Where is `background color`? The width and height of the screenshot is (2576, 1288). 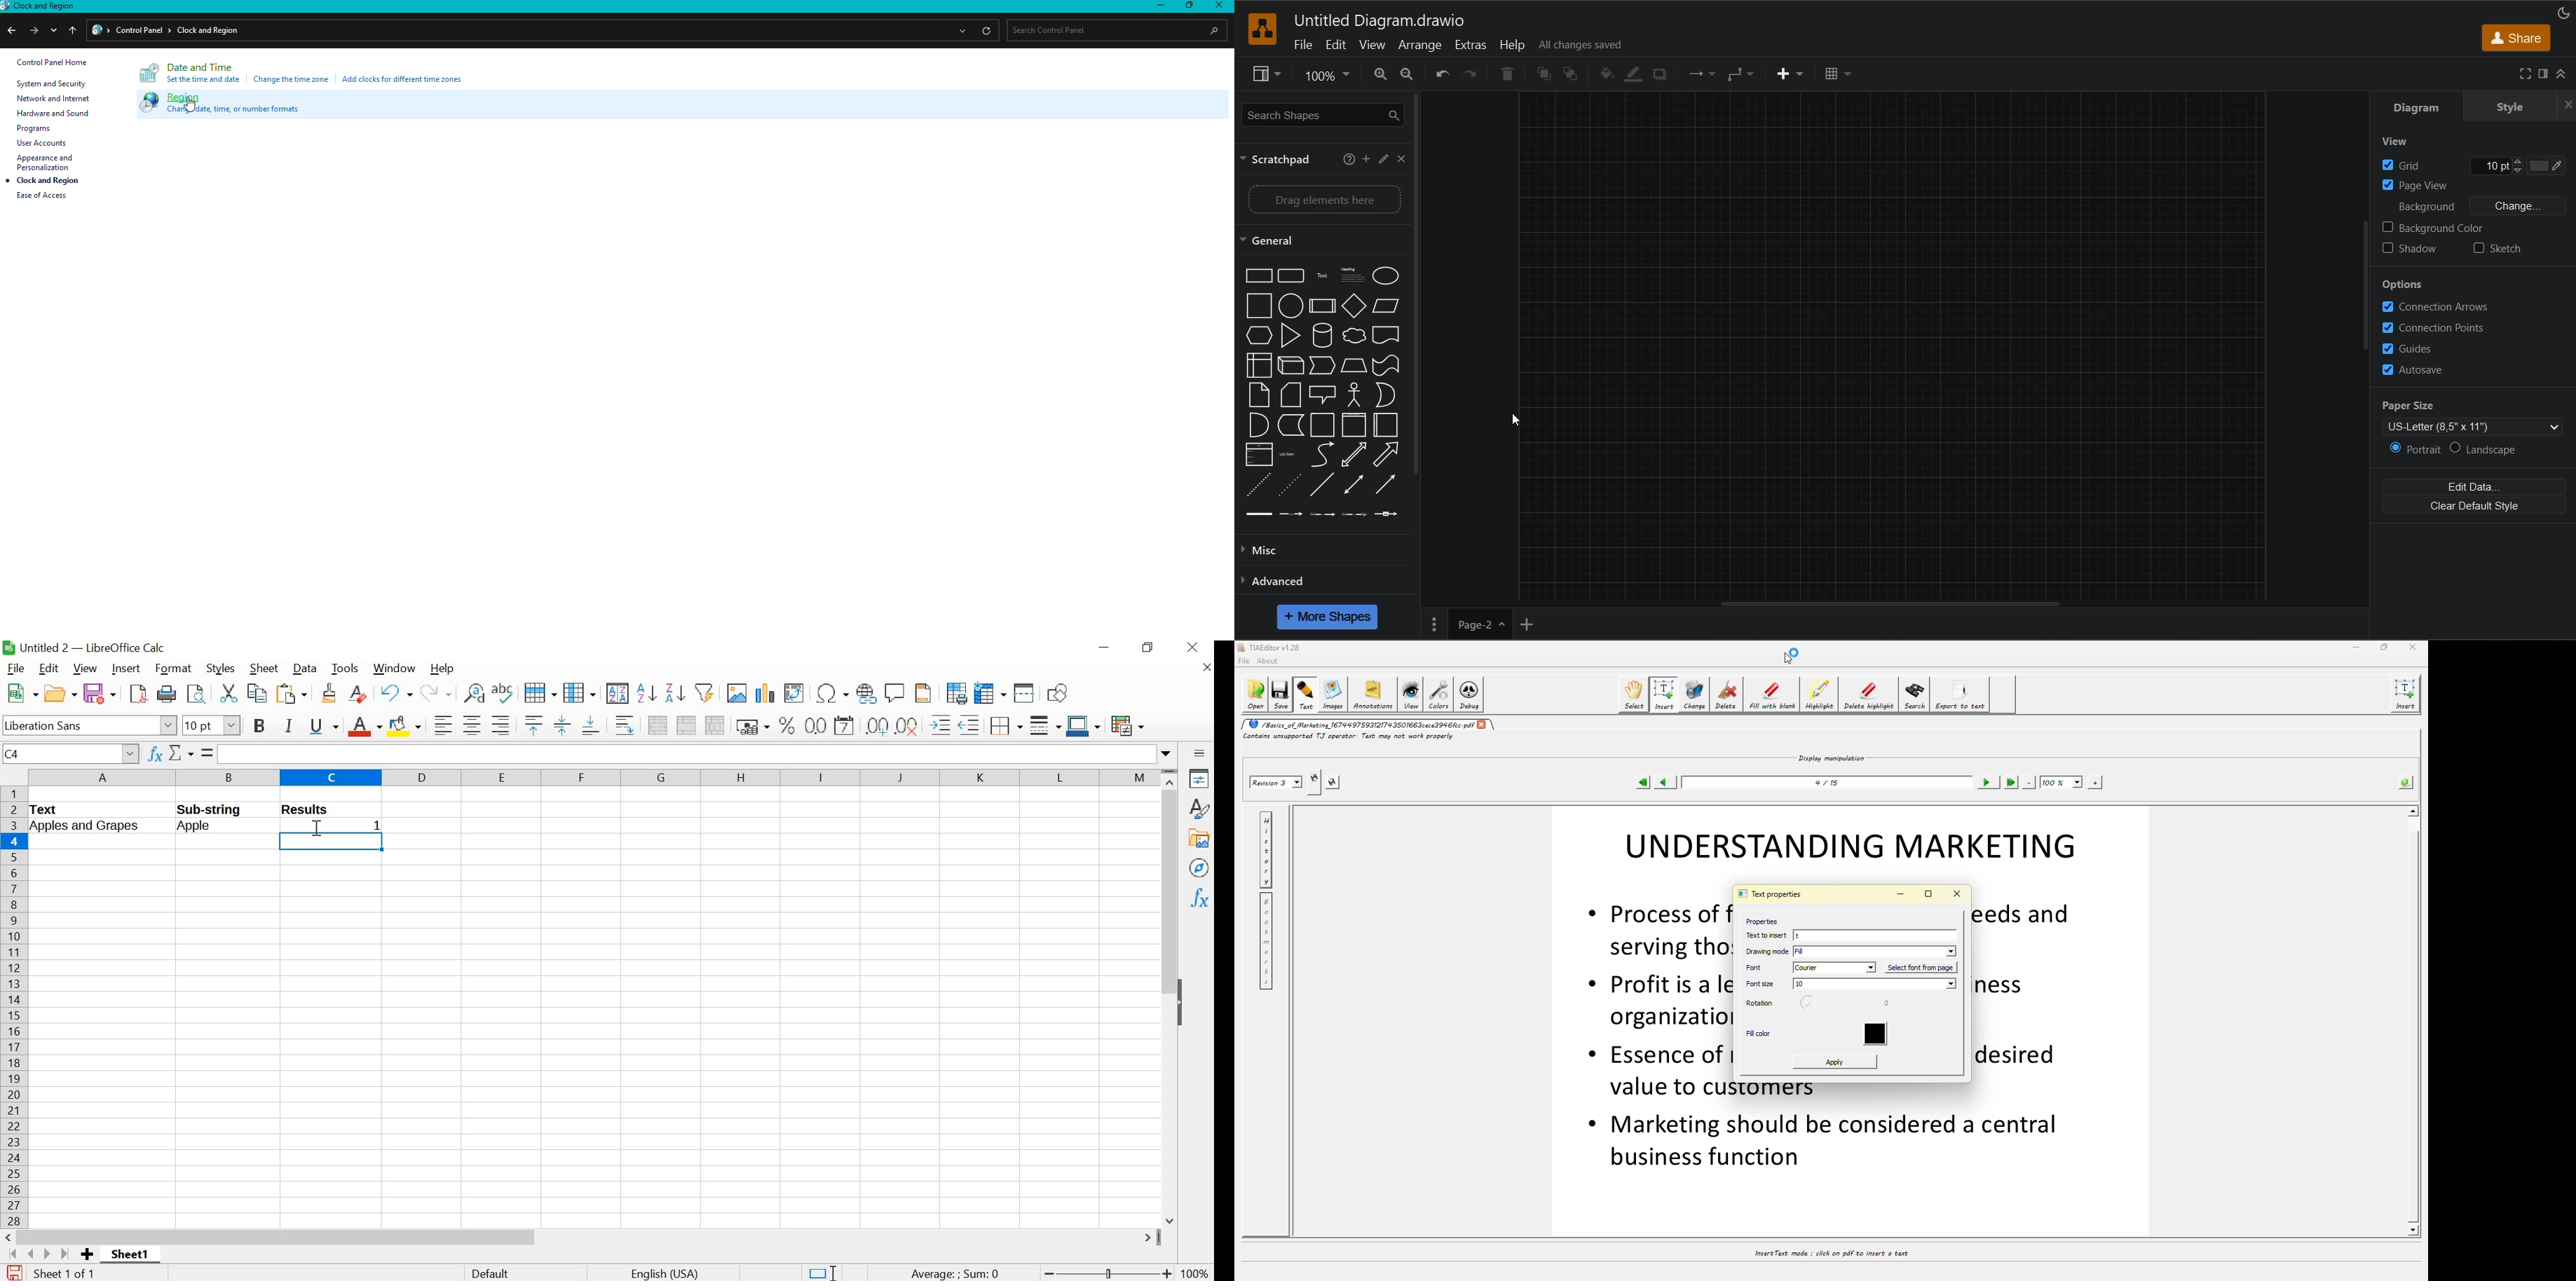
background color is located at coordinates (405, 725).